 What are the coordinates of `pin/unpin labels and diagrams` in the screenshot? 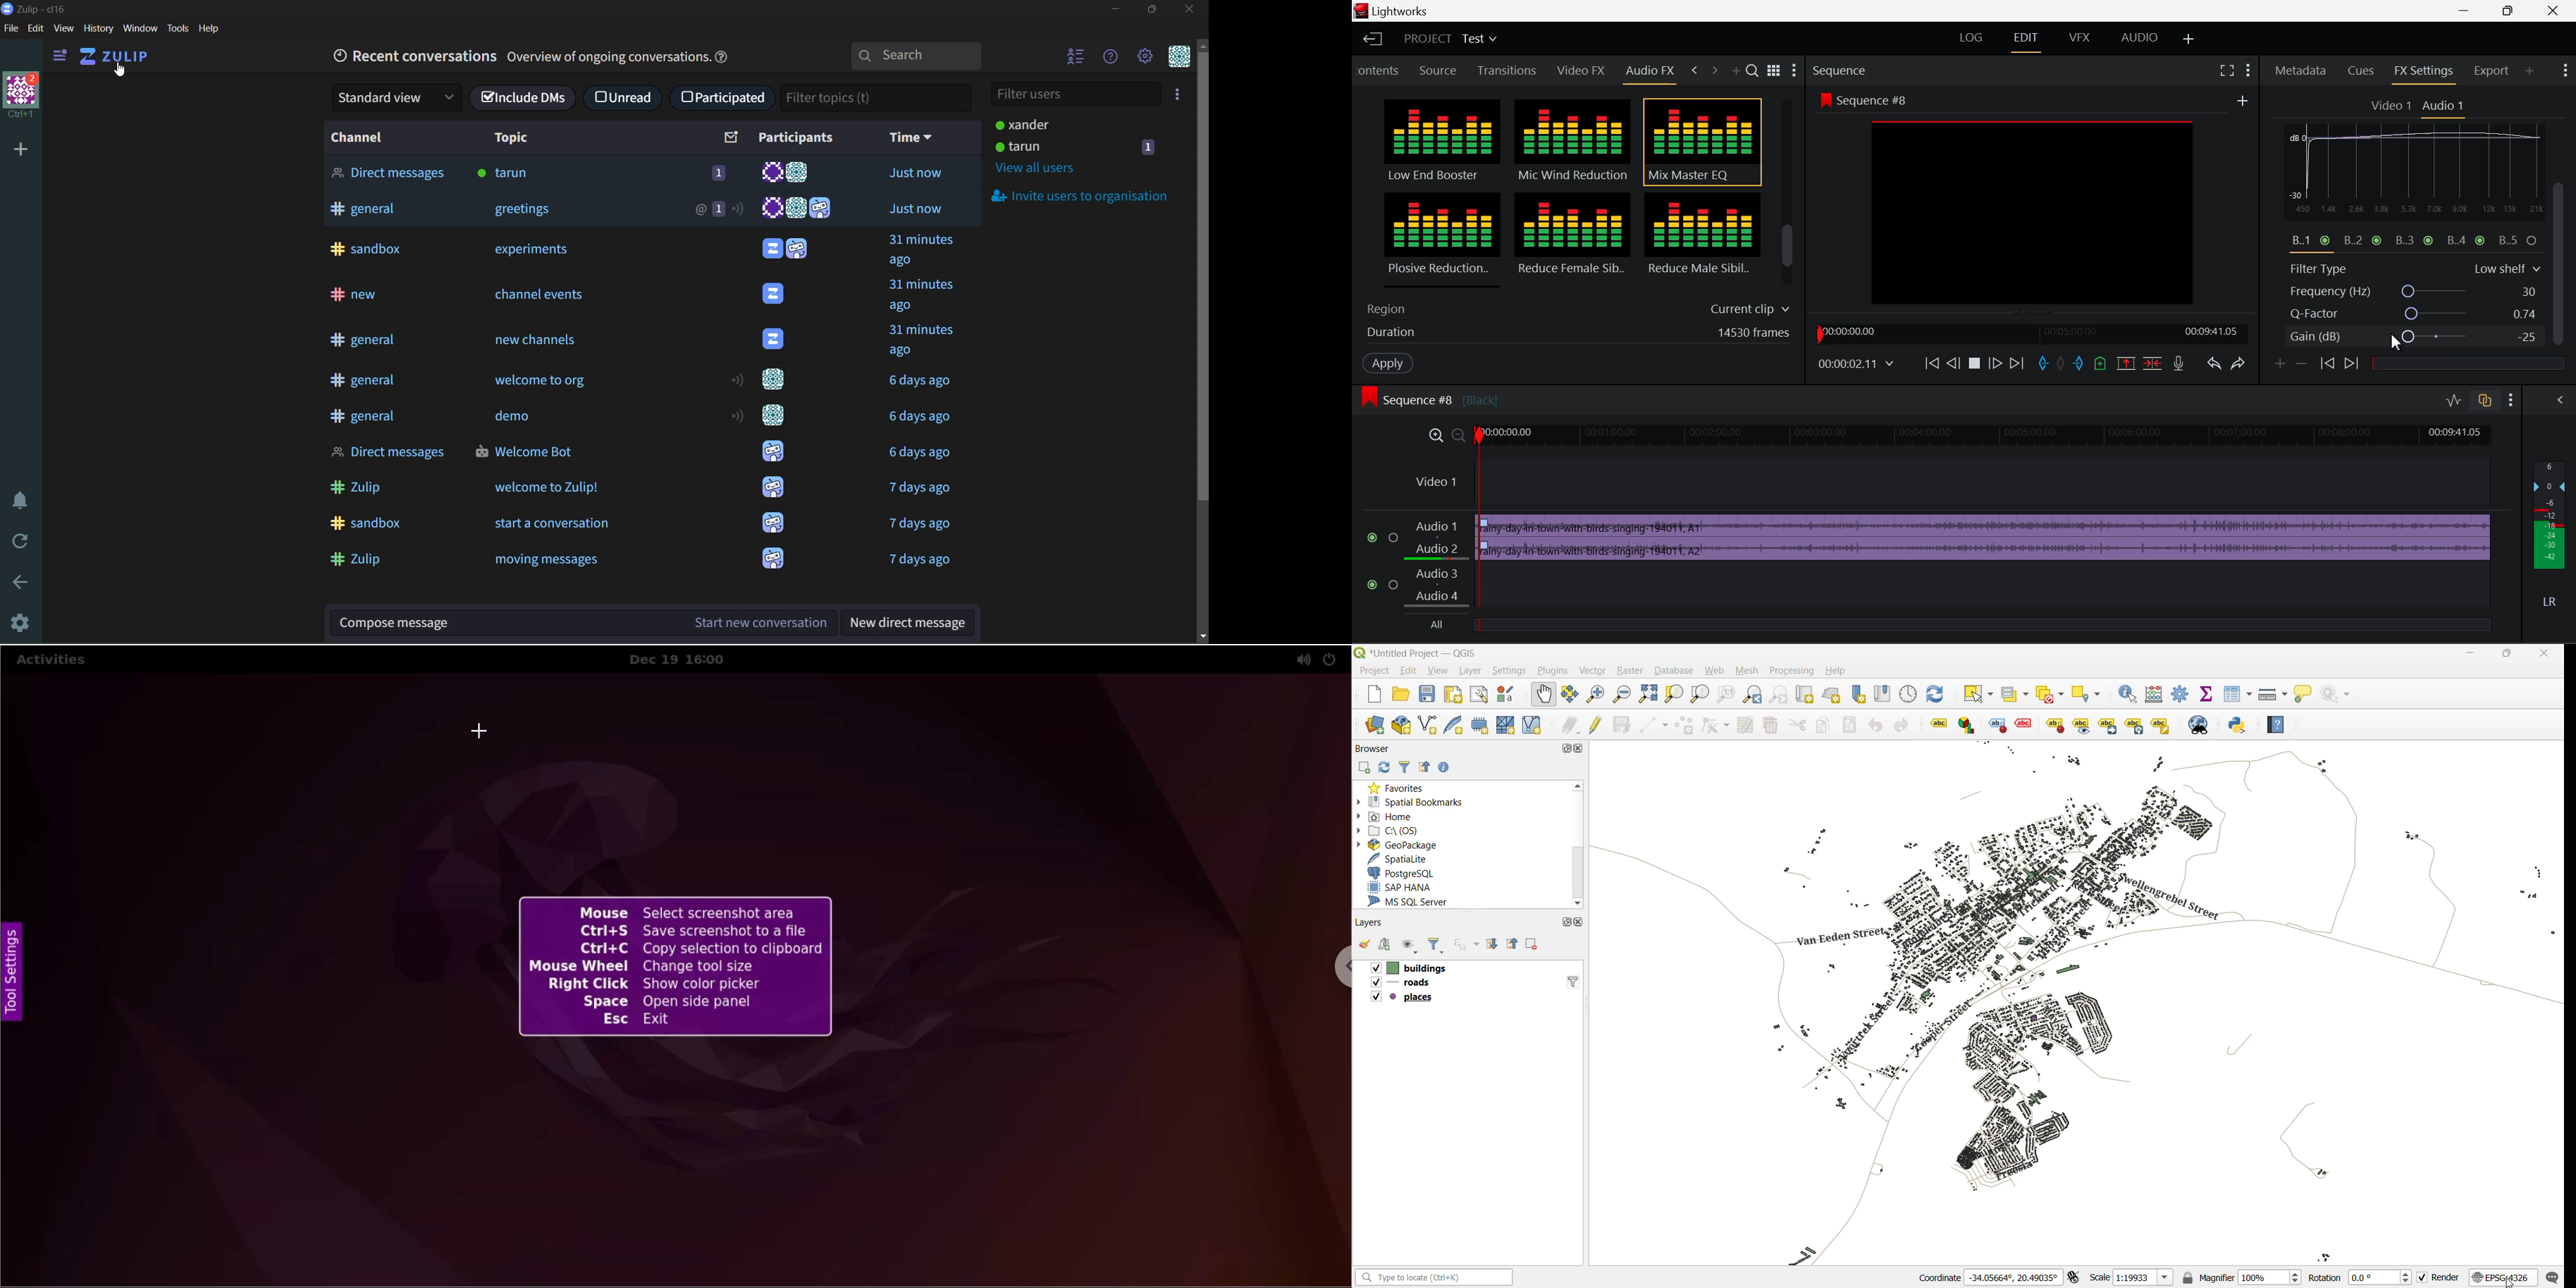 It's located at (2055, 725).